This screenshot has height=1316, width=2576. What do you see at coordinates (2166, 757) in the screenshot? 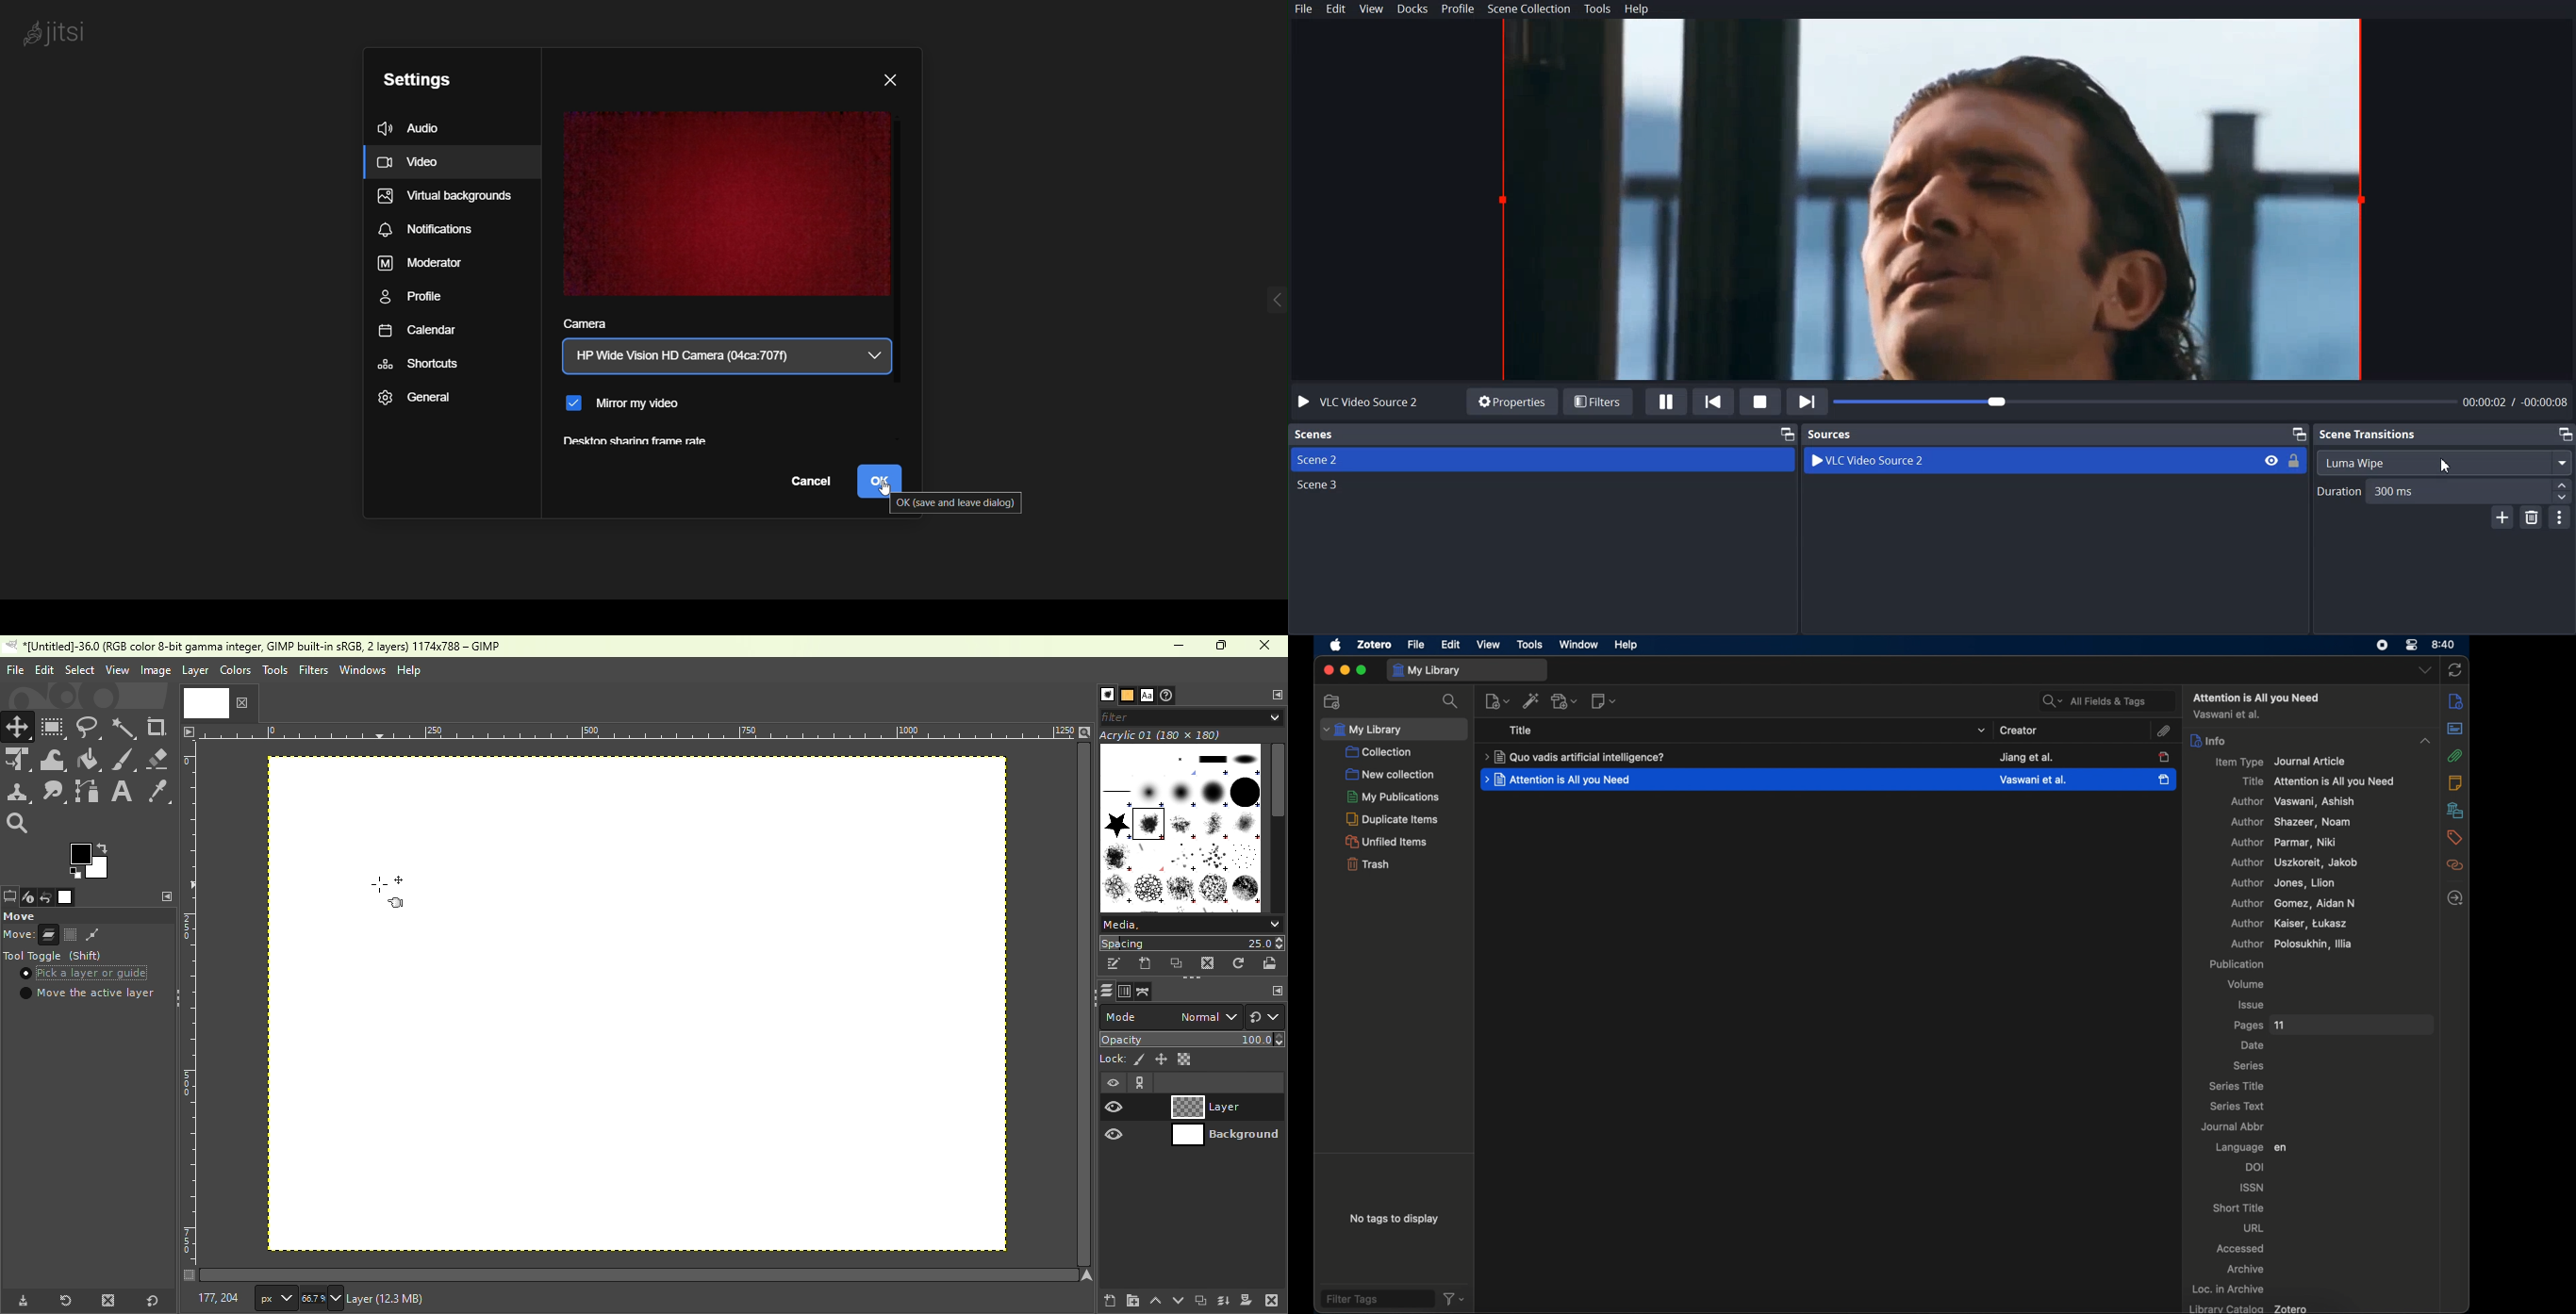
I see `item unselected` at bounding box center [2166, 757].